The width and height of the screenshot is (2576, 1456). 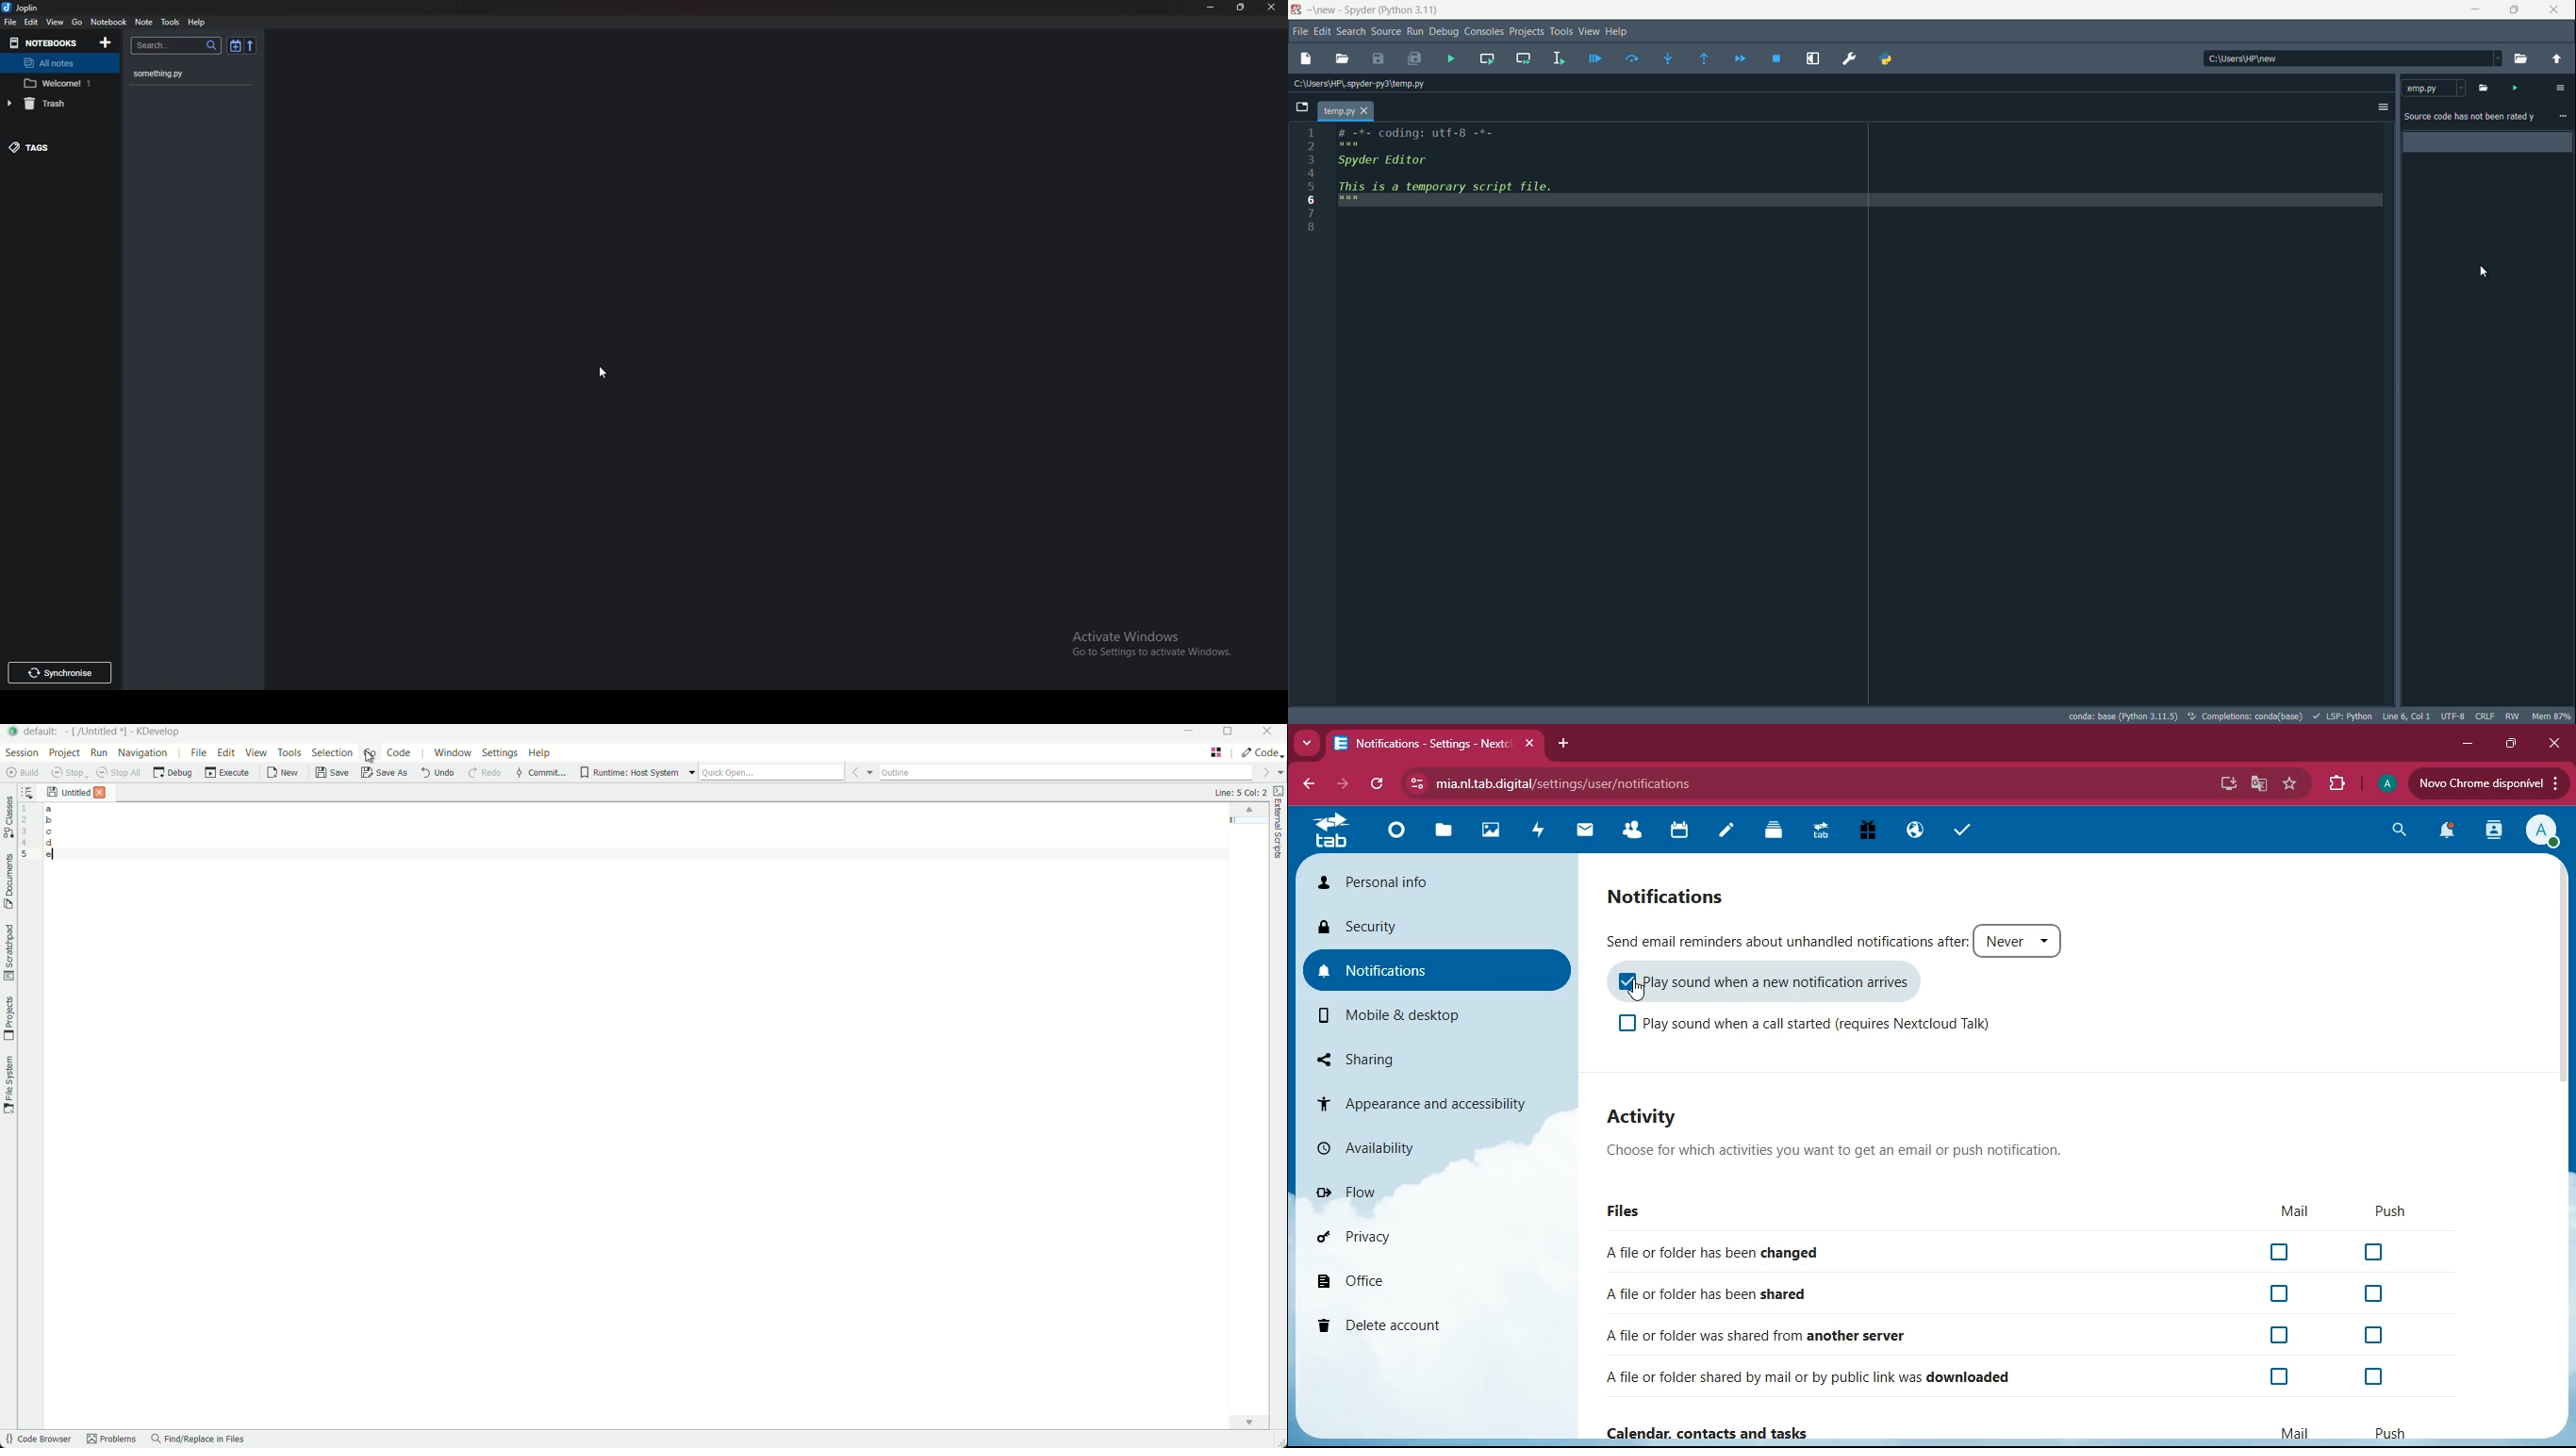 What do you see at coordinates (99, 733) in the screenshot?
I see `[/untitled*]` at bounding box center [99, 733].